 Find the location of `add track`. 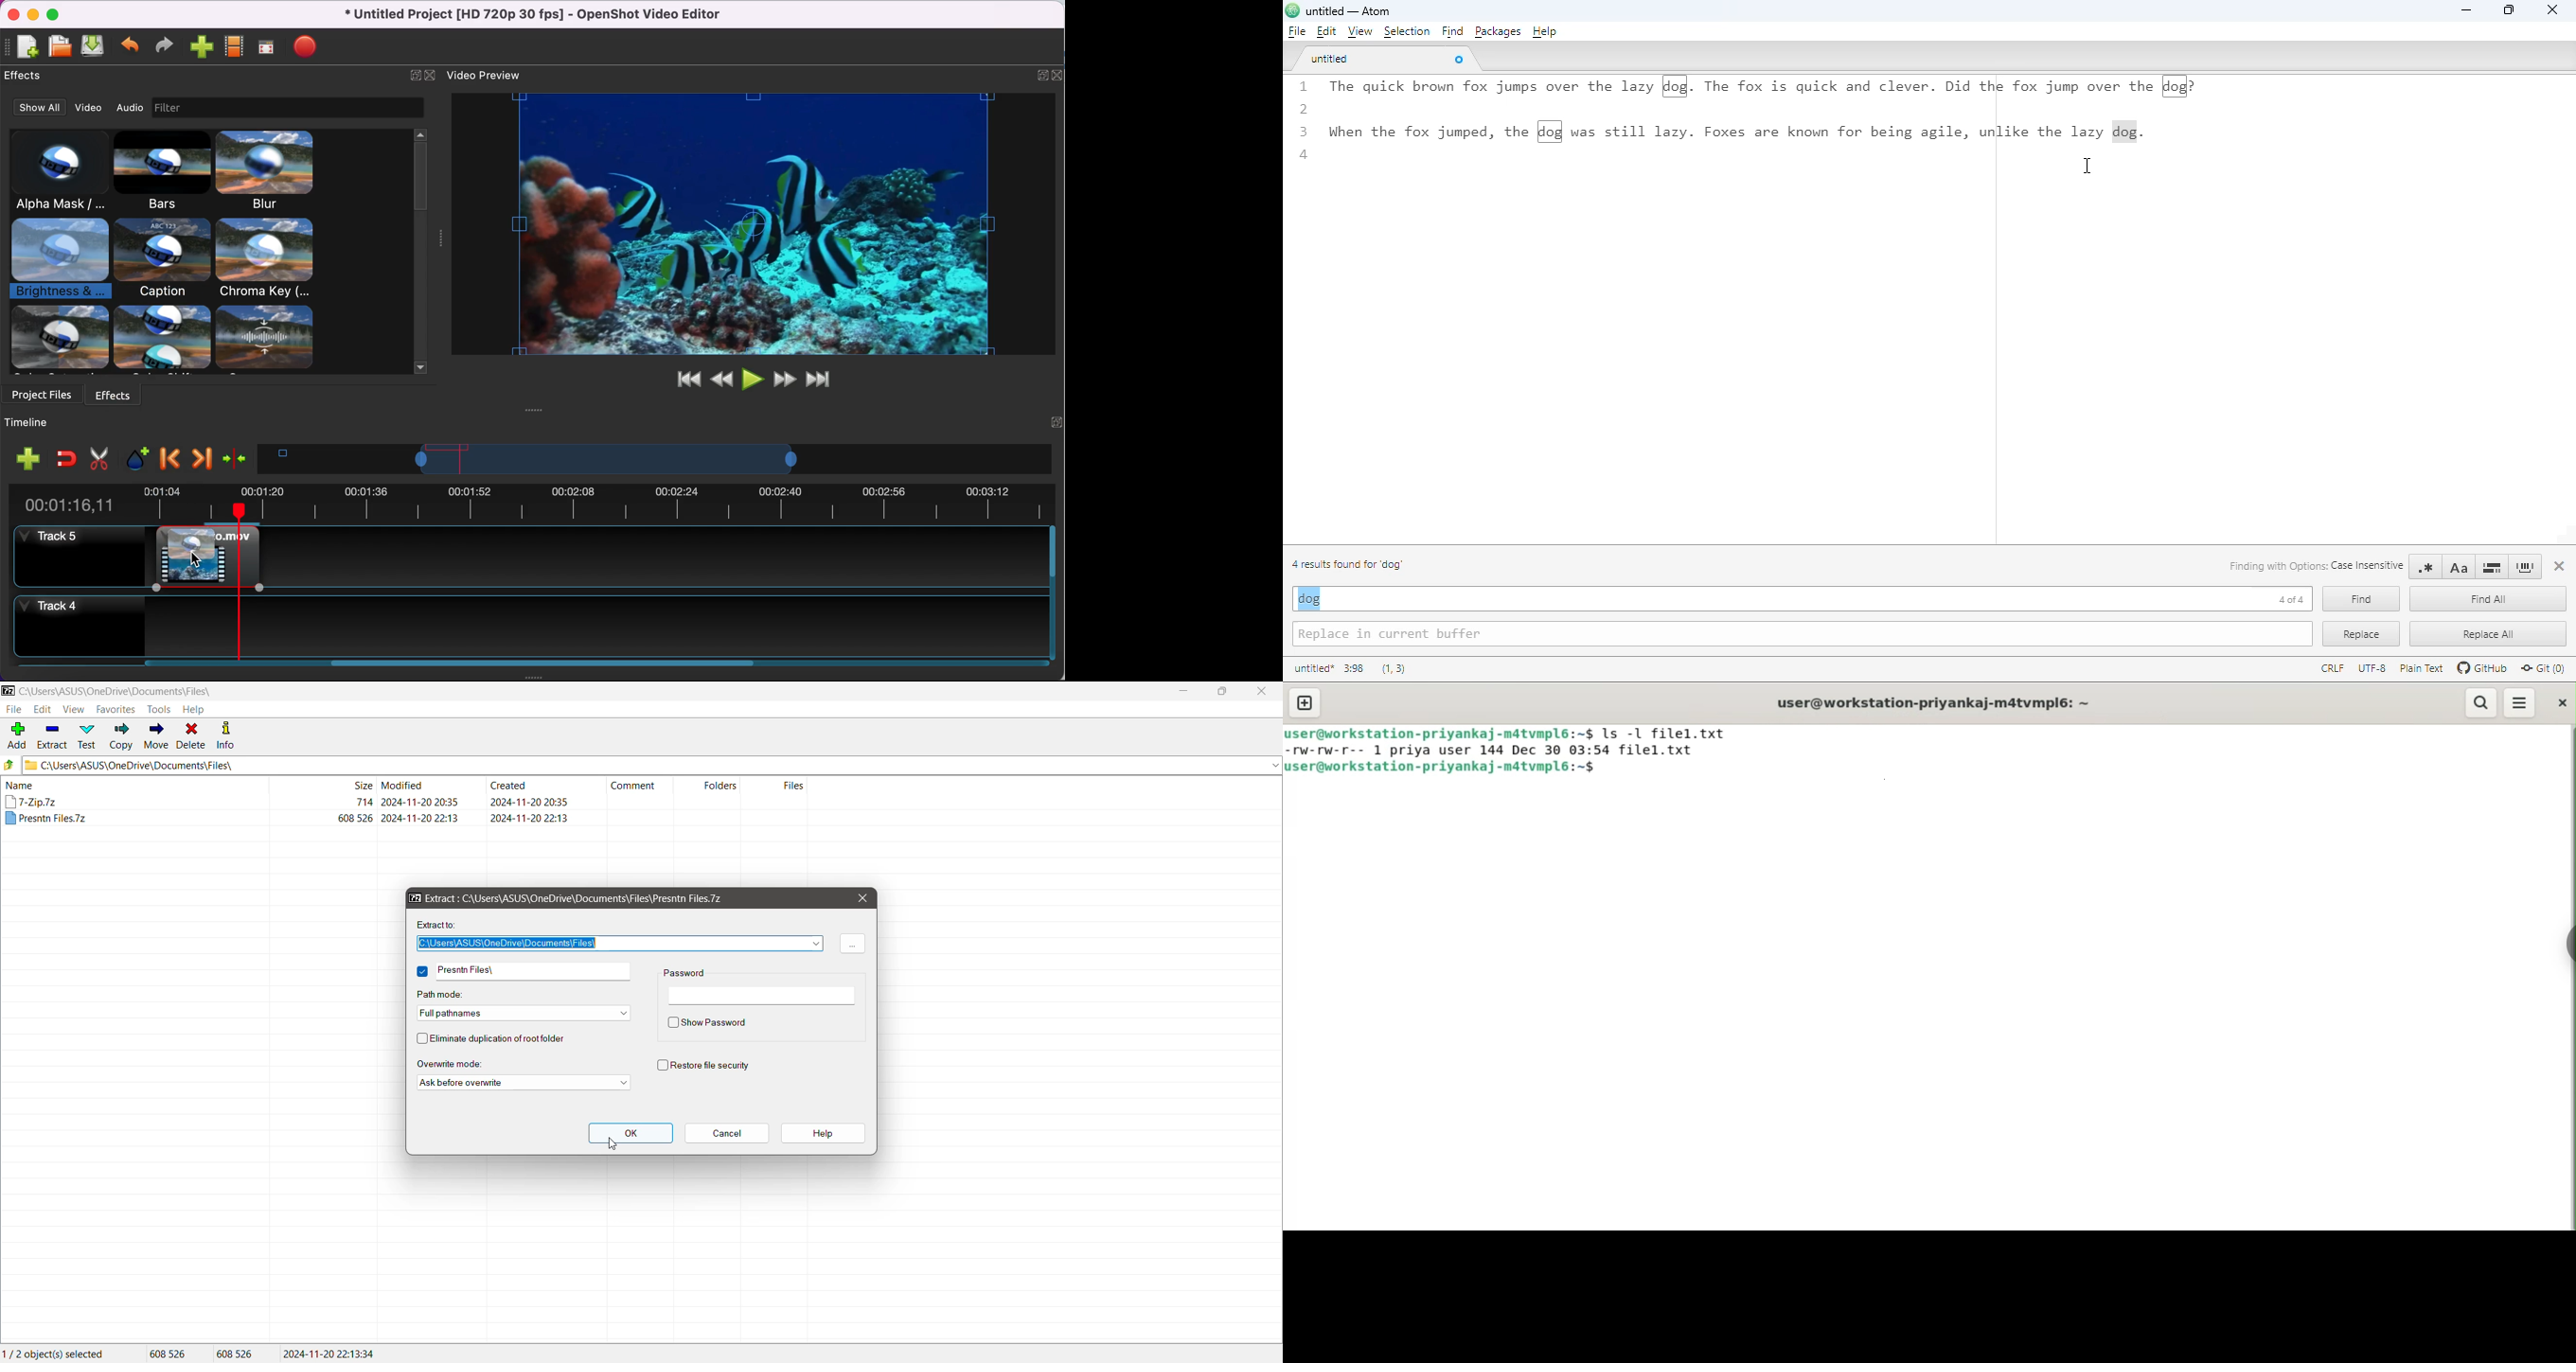

add track is located at coordinates (25, 462).